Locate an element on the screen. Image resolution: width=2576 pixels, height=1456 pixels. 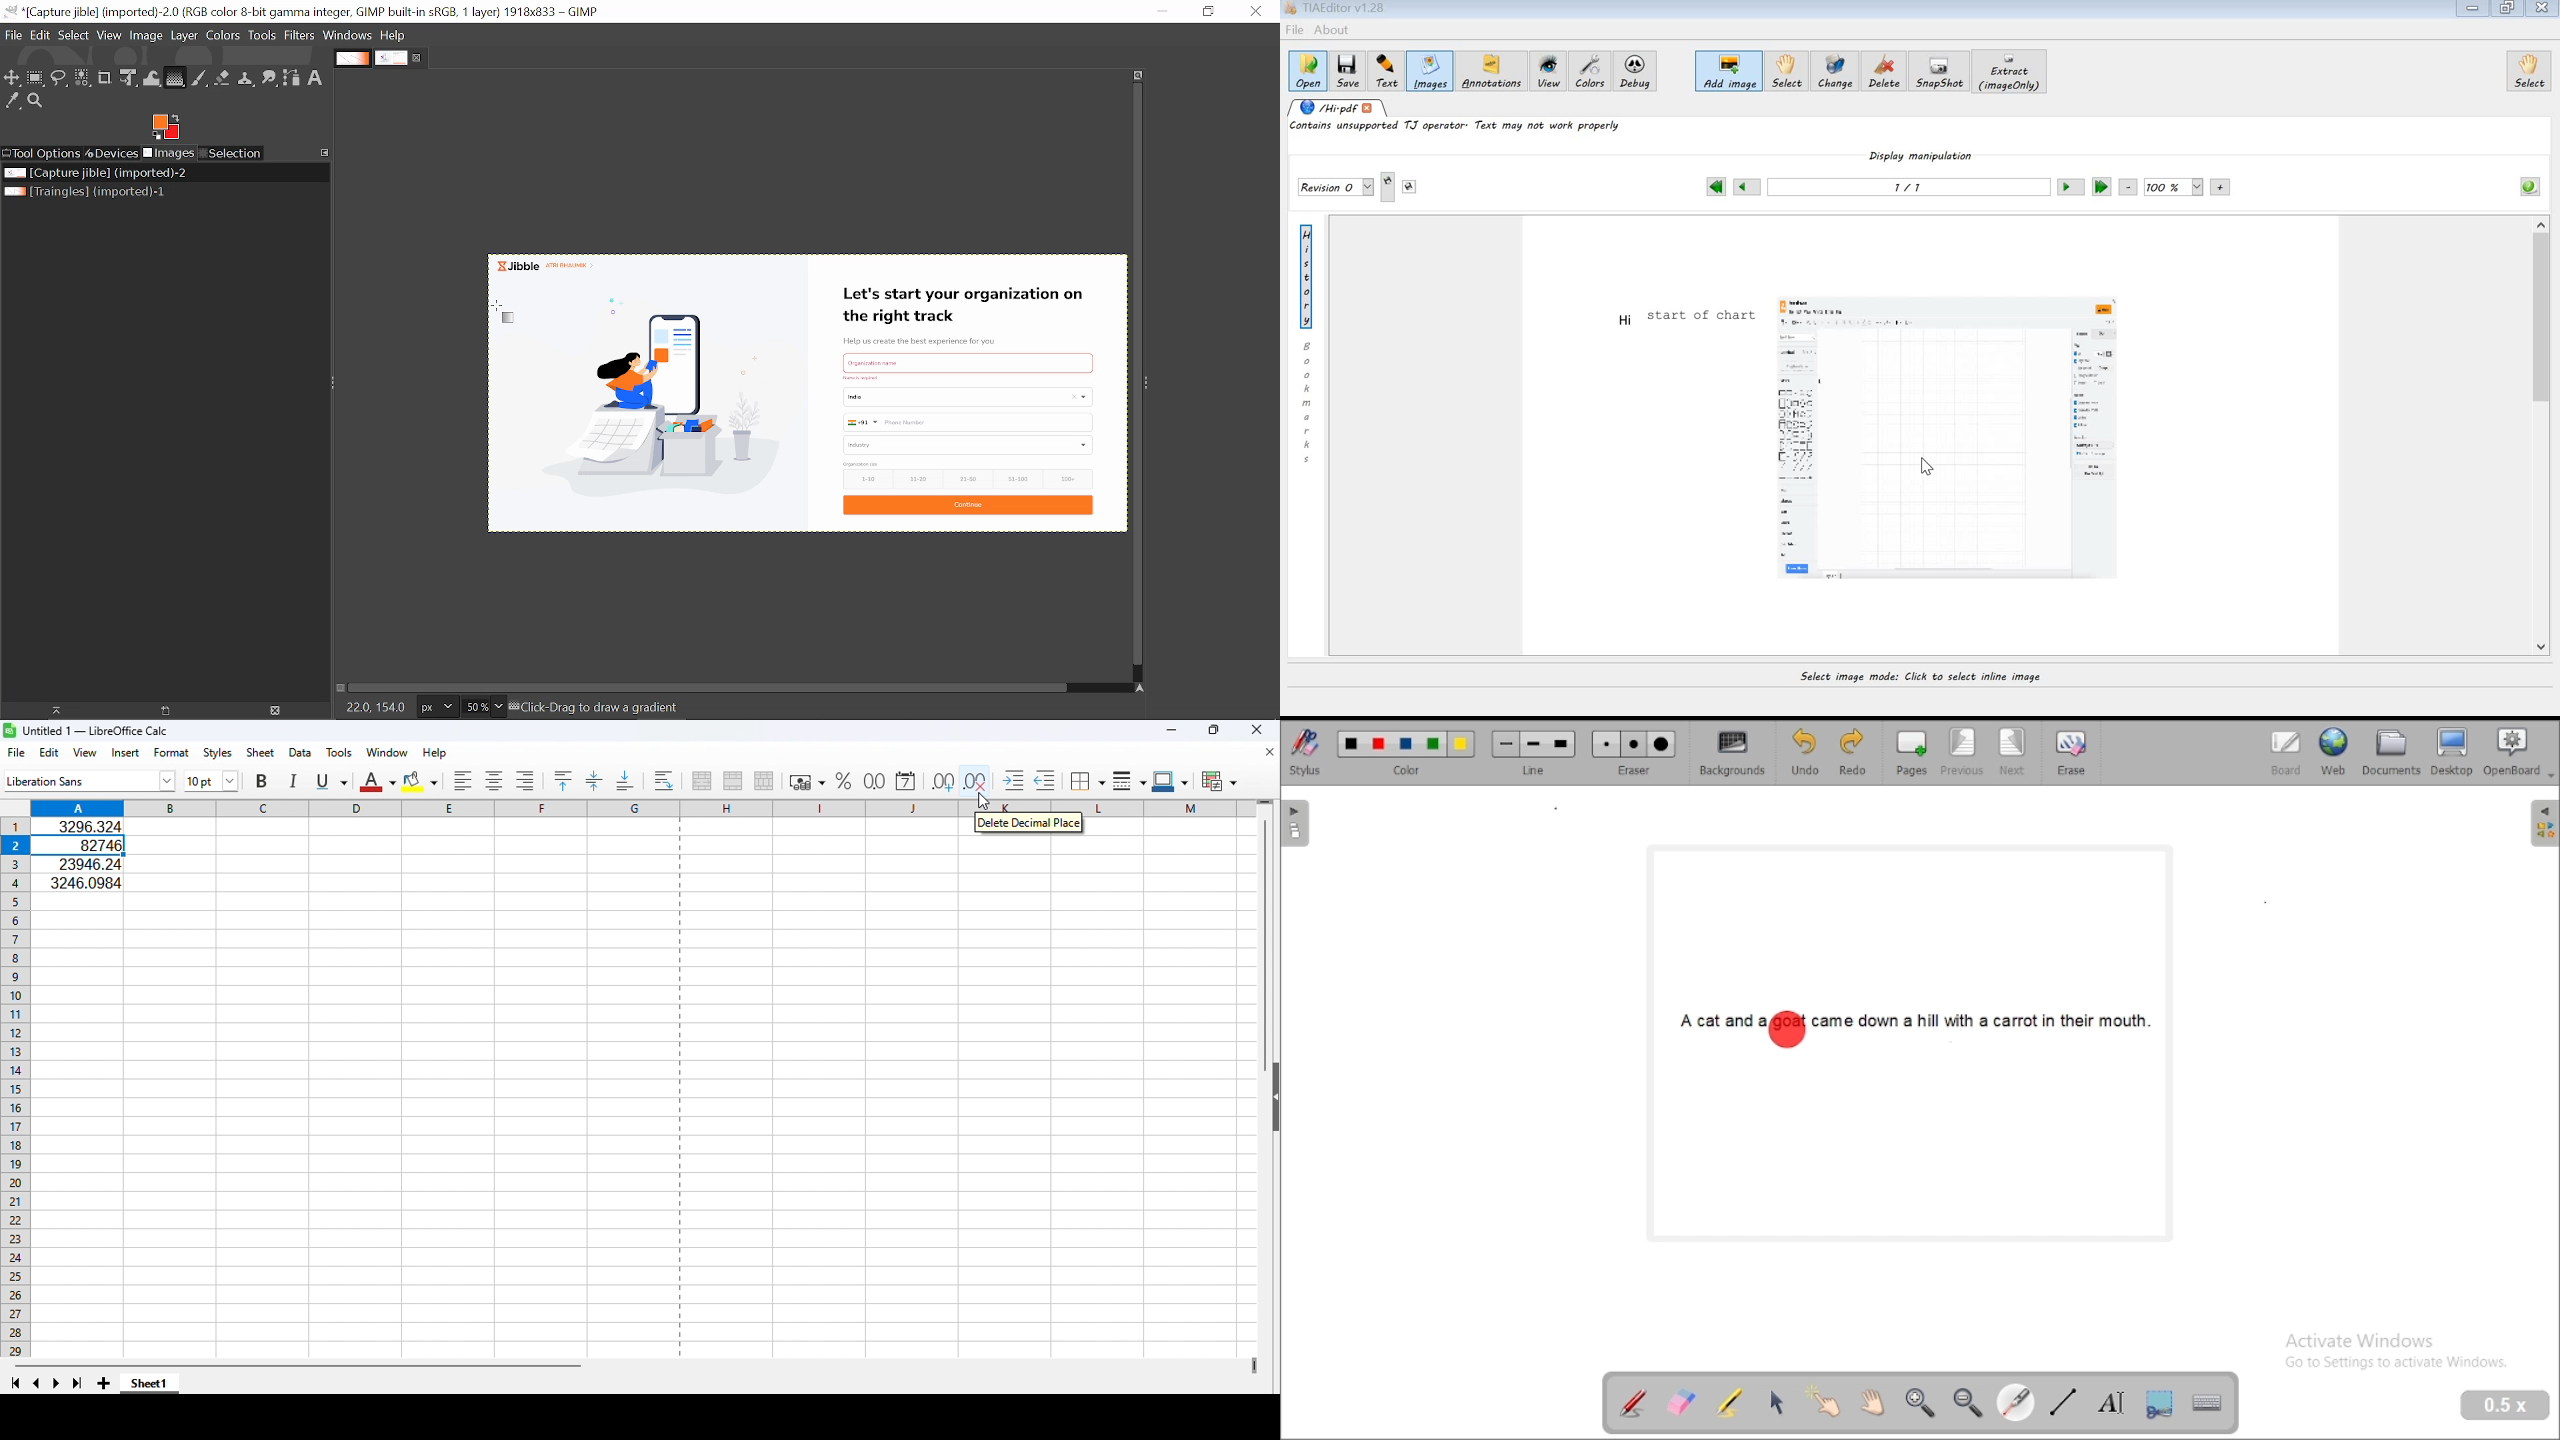
Bold is located at coordinates (260, 784).